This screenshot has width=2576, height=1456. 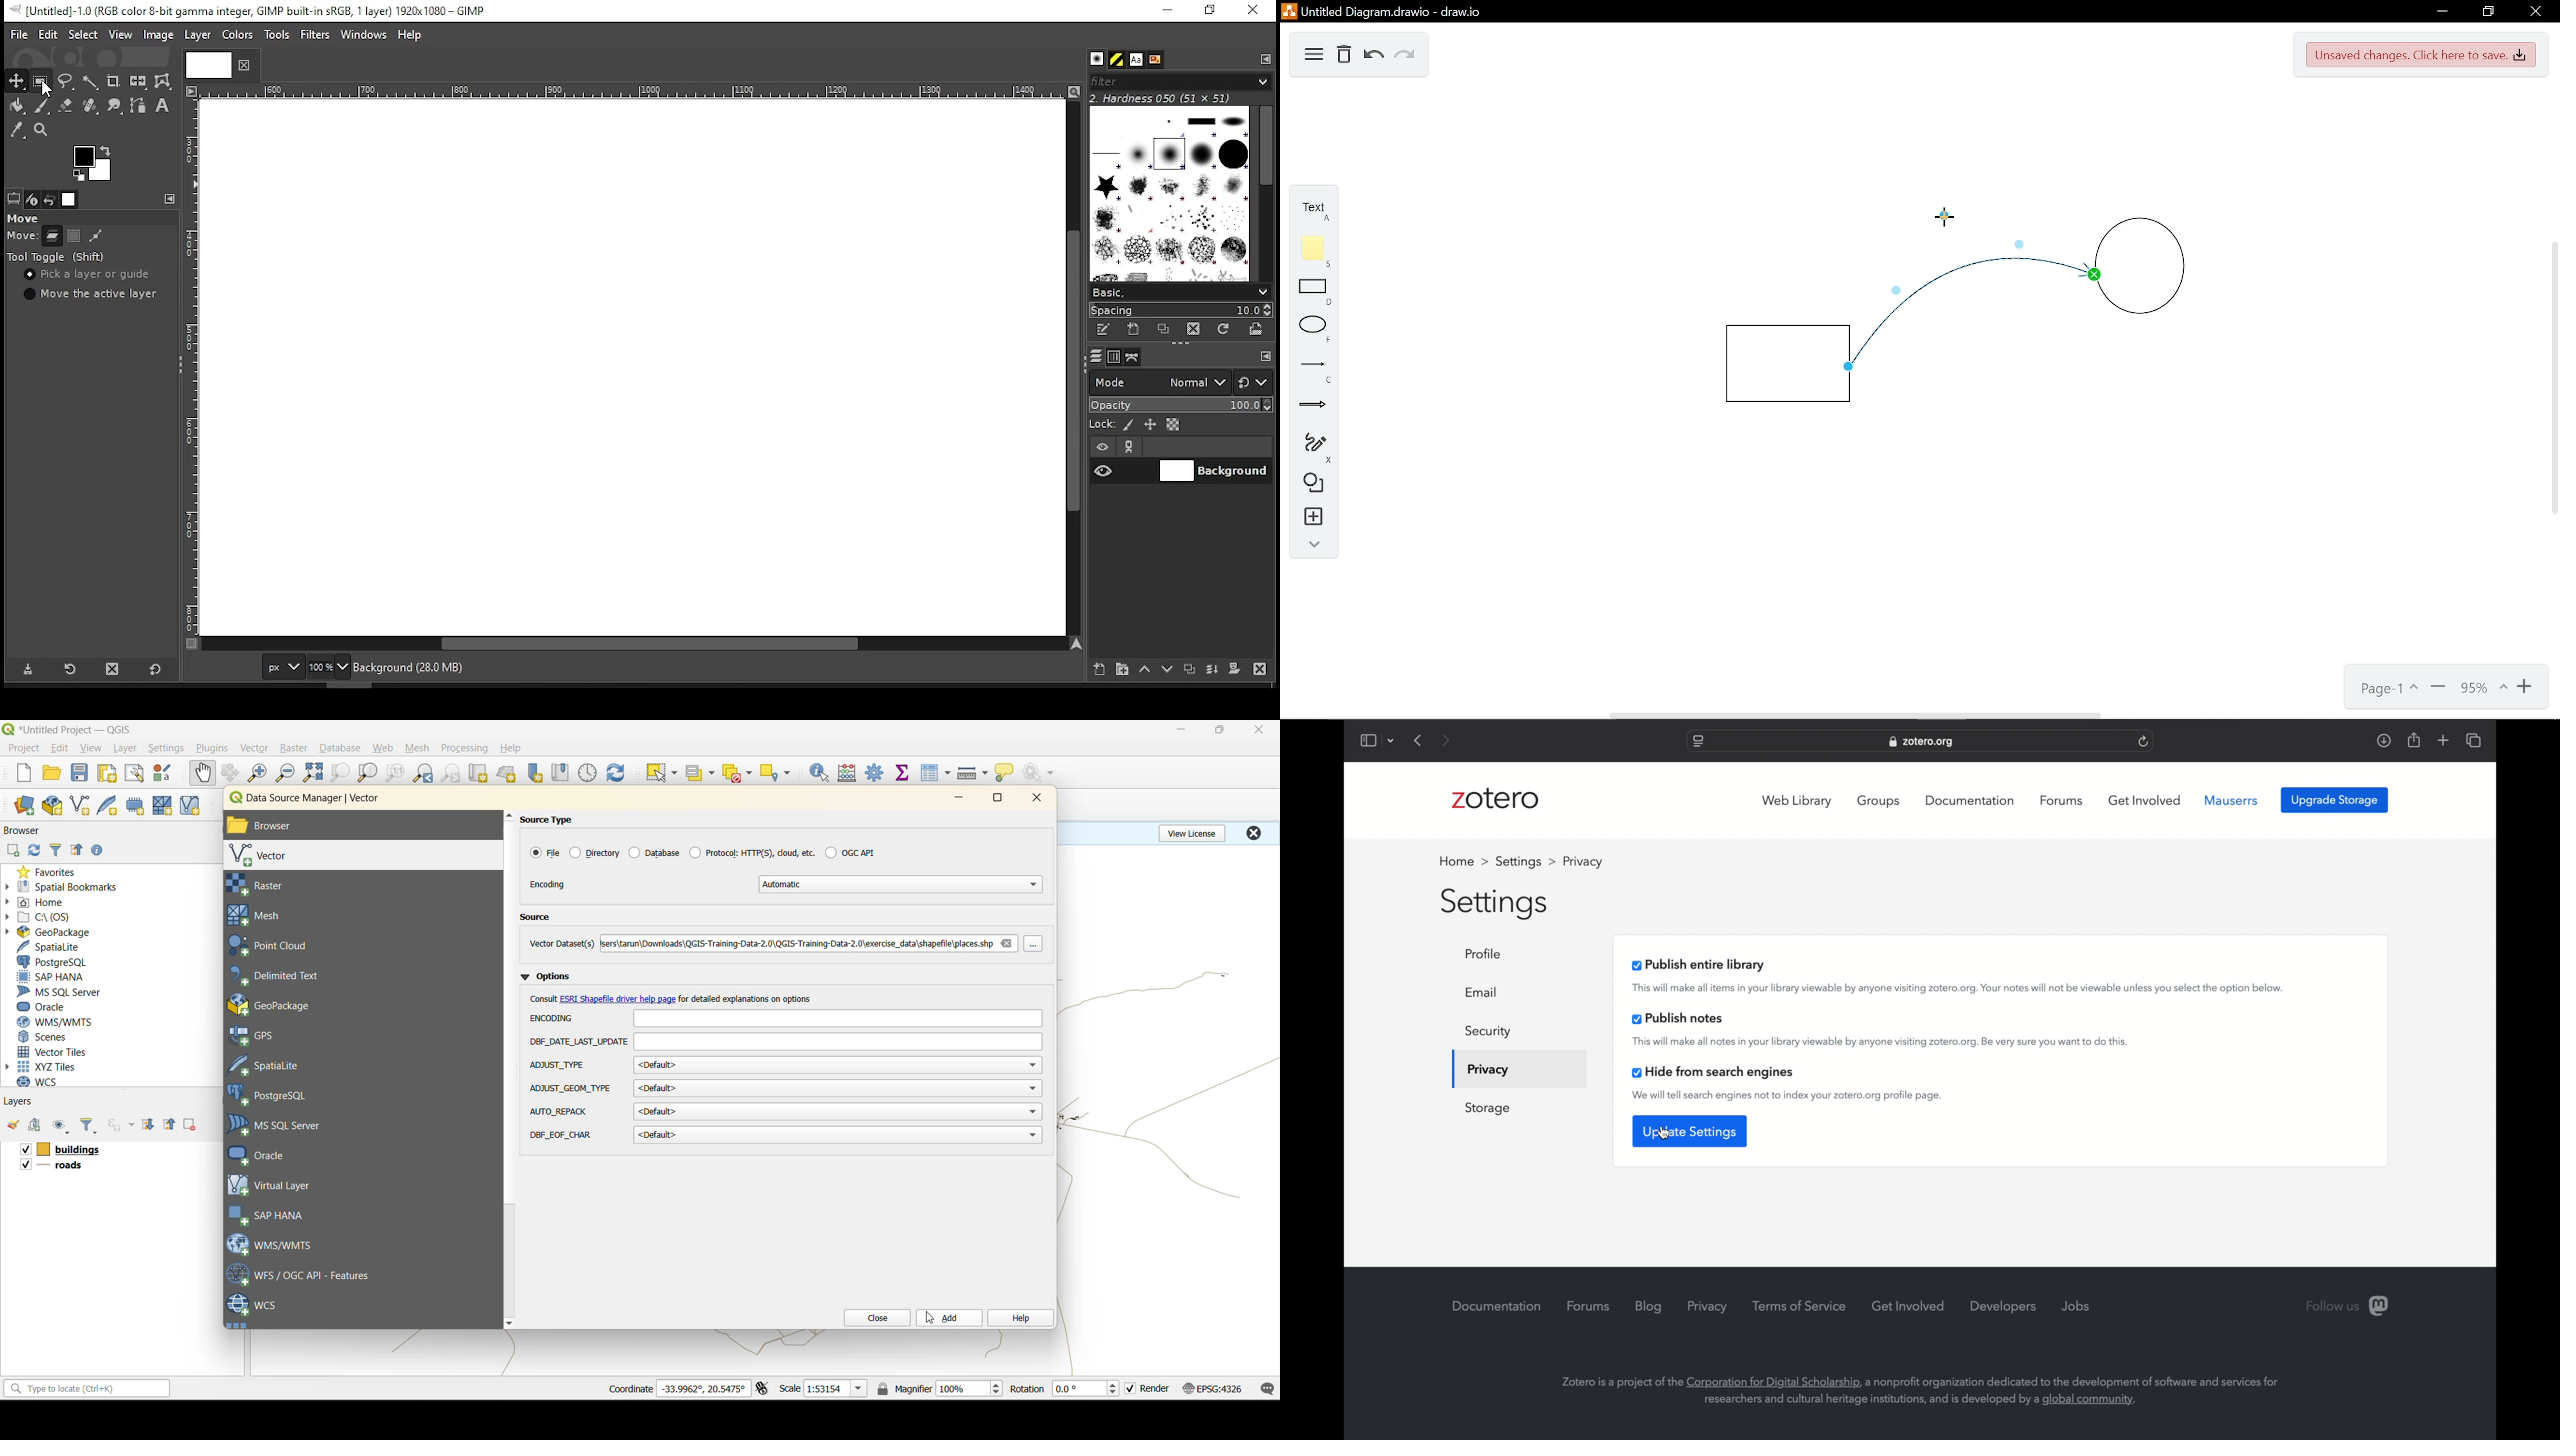 What do you see at coordinates (1309, 517) in the screenshot?
I see `Insert` at bounding box center [1309, 517].